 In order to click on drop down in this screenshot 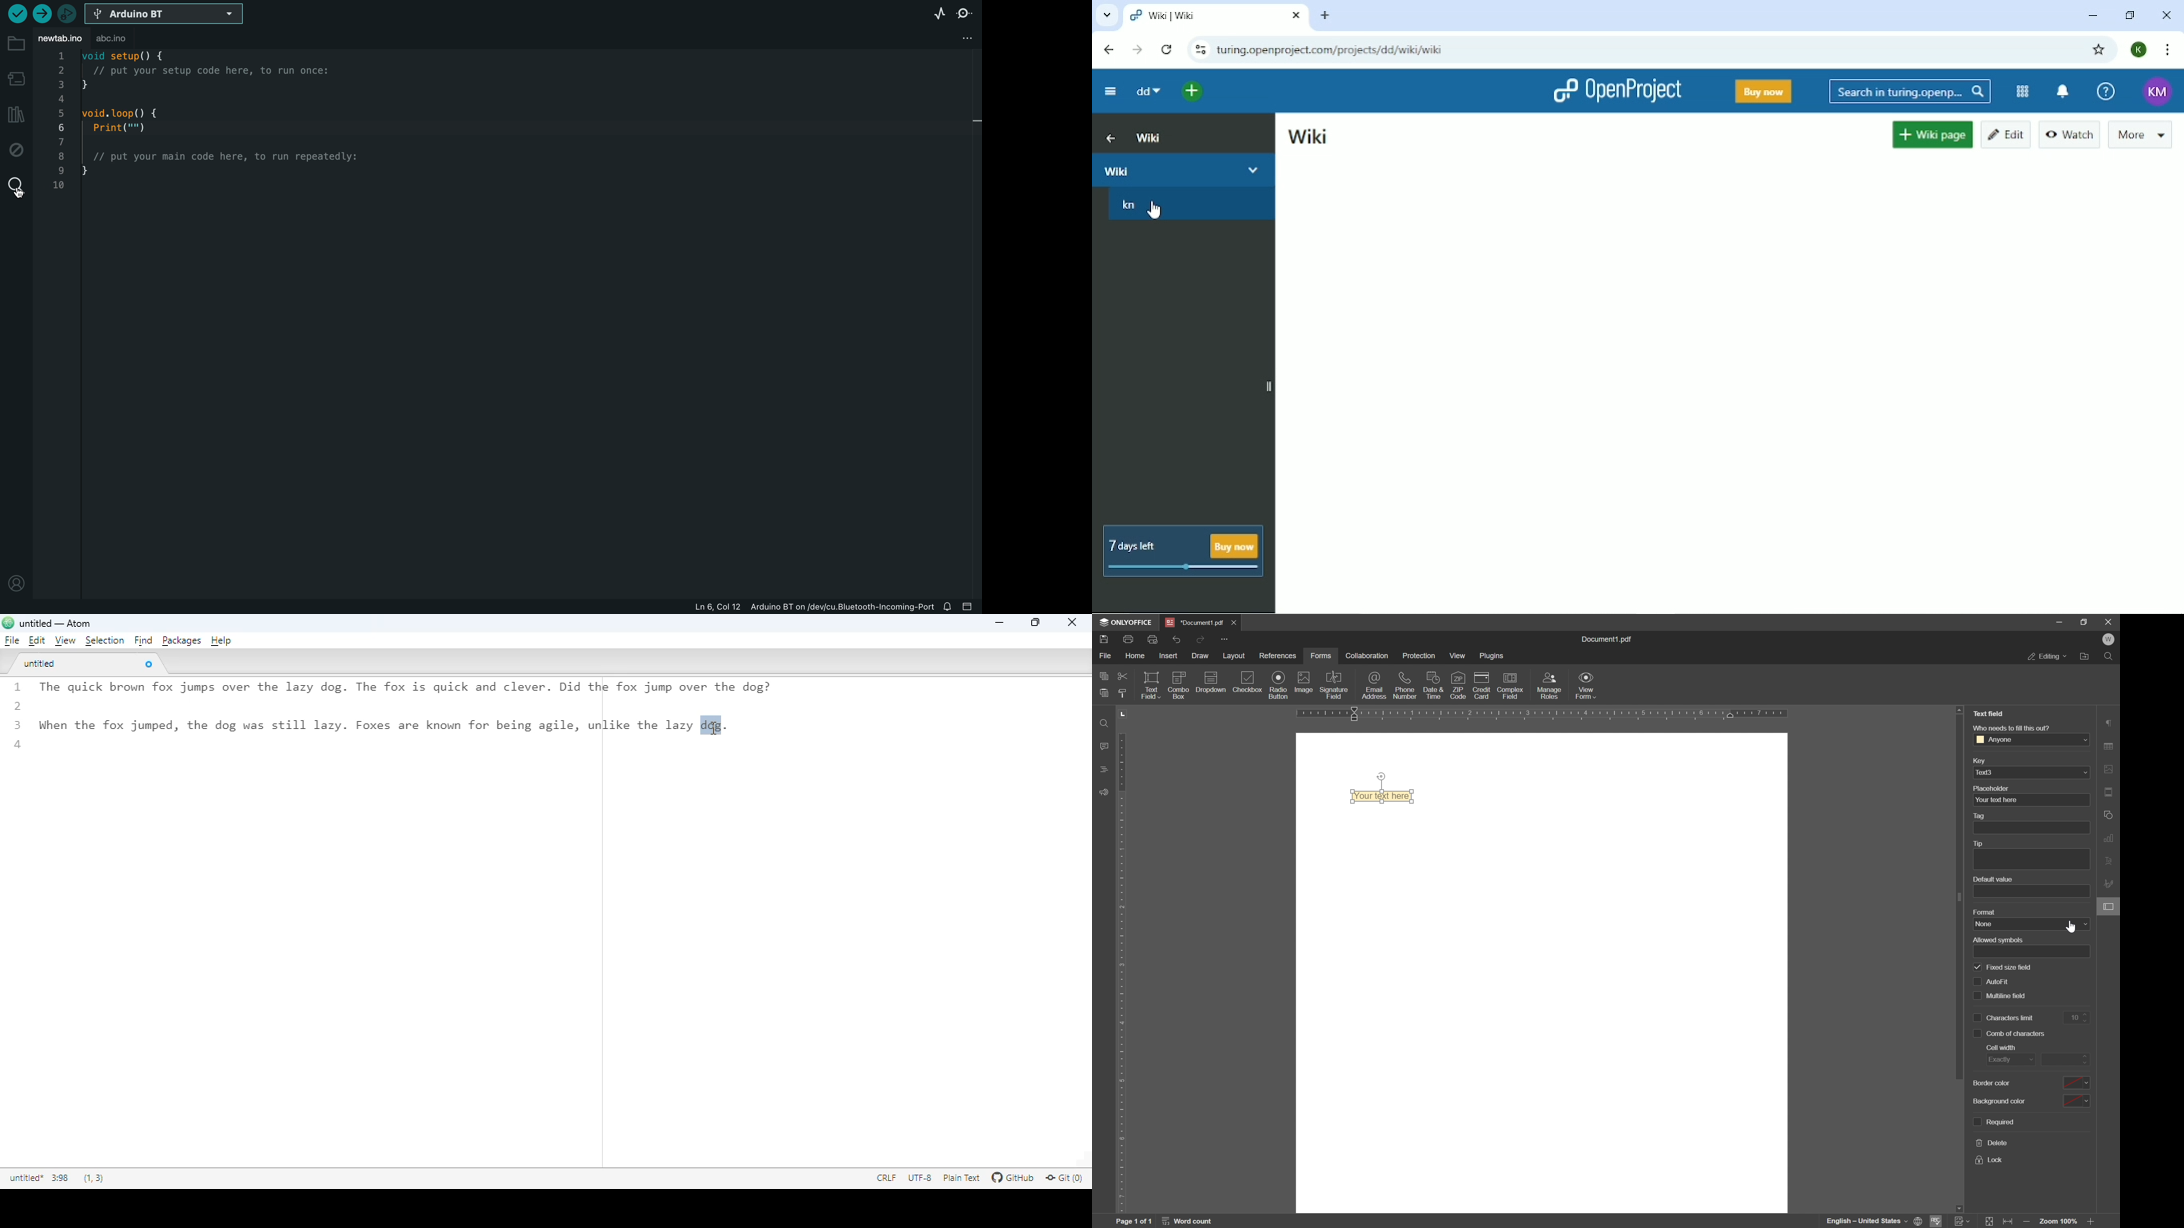, I will do `click(2085, 773)`.